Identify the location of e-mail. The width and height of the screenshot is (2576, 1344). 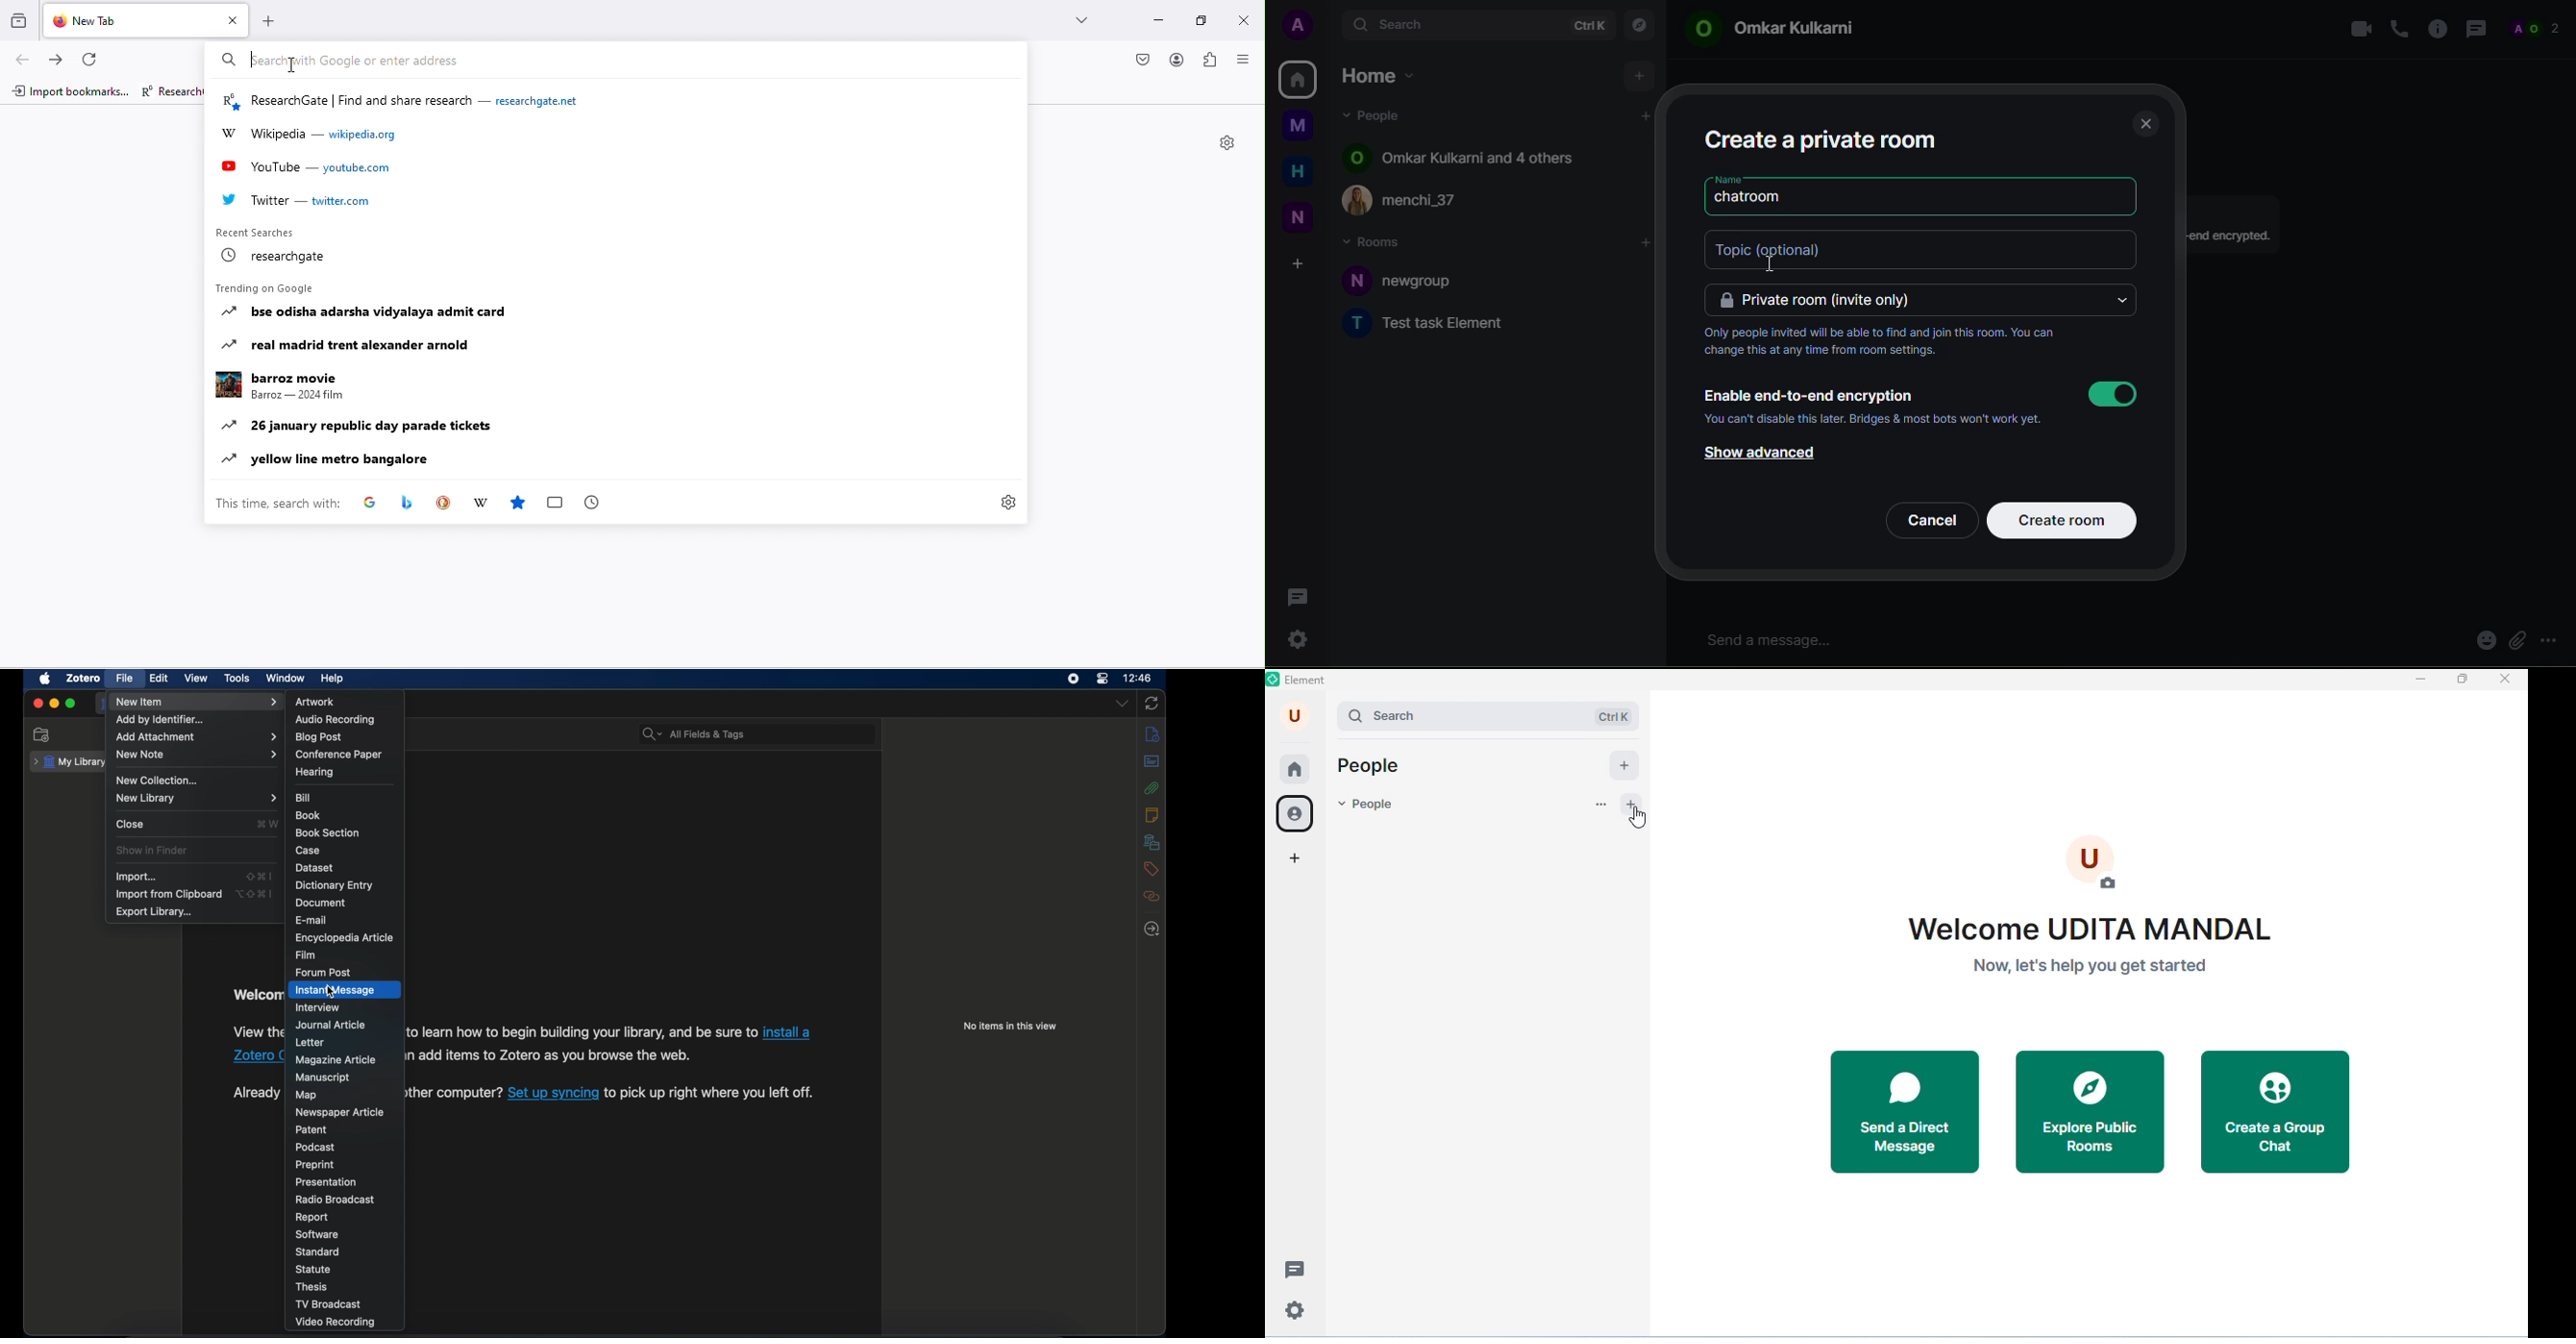
(312, 919).